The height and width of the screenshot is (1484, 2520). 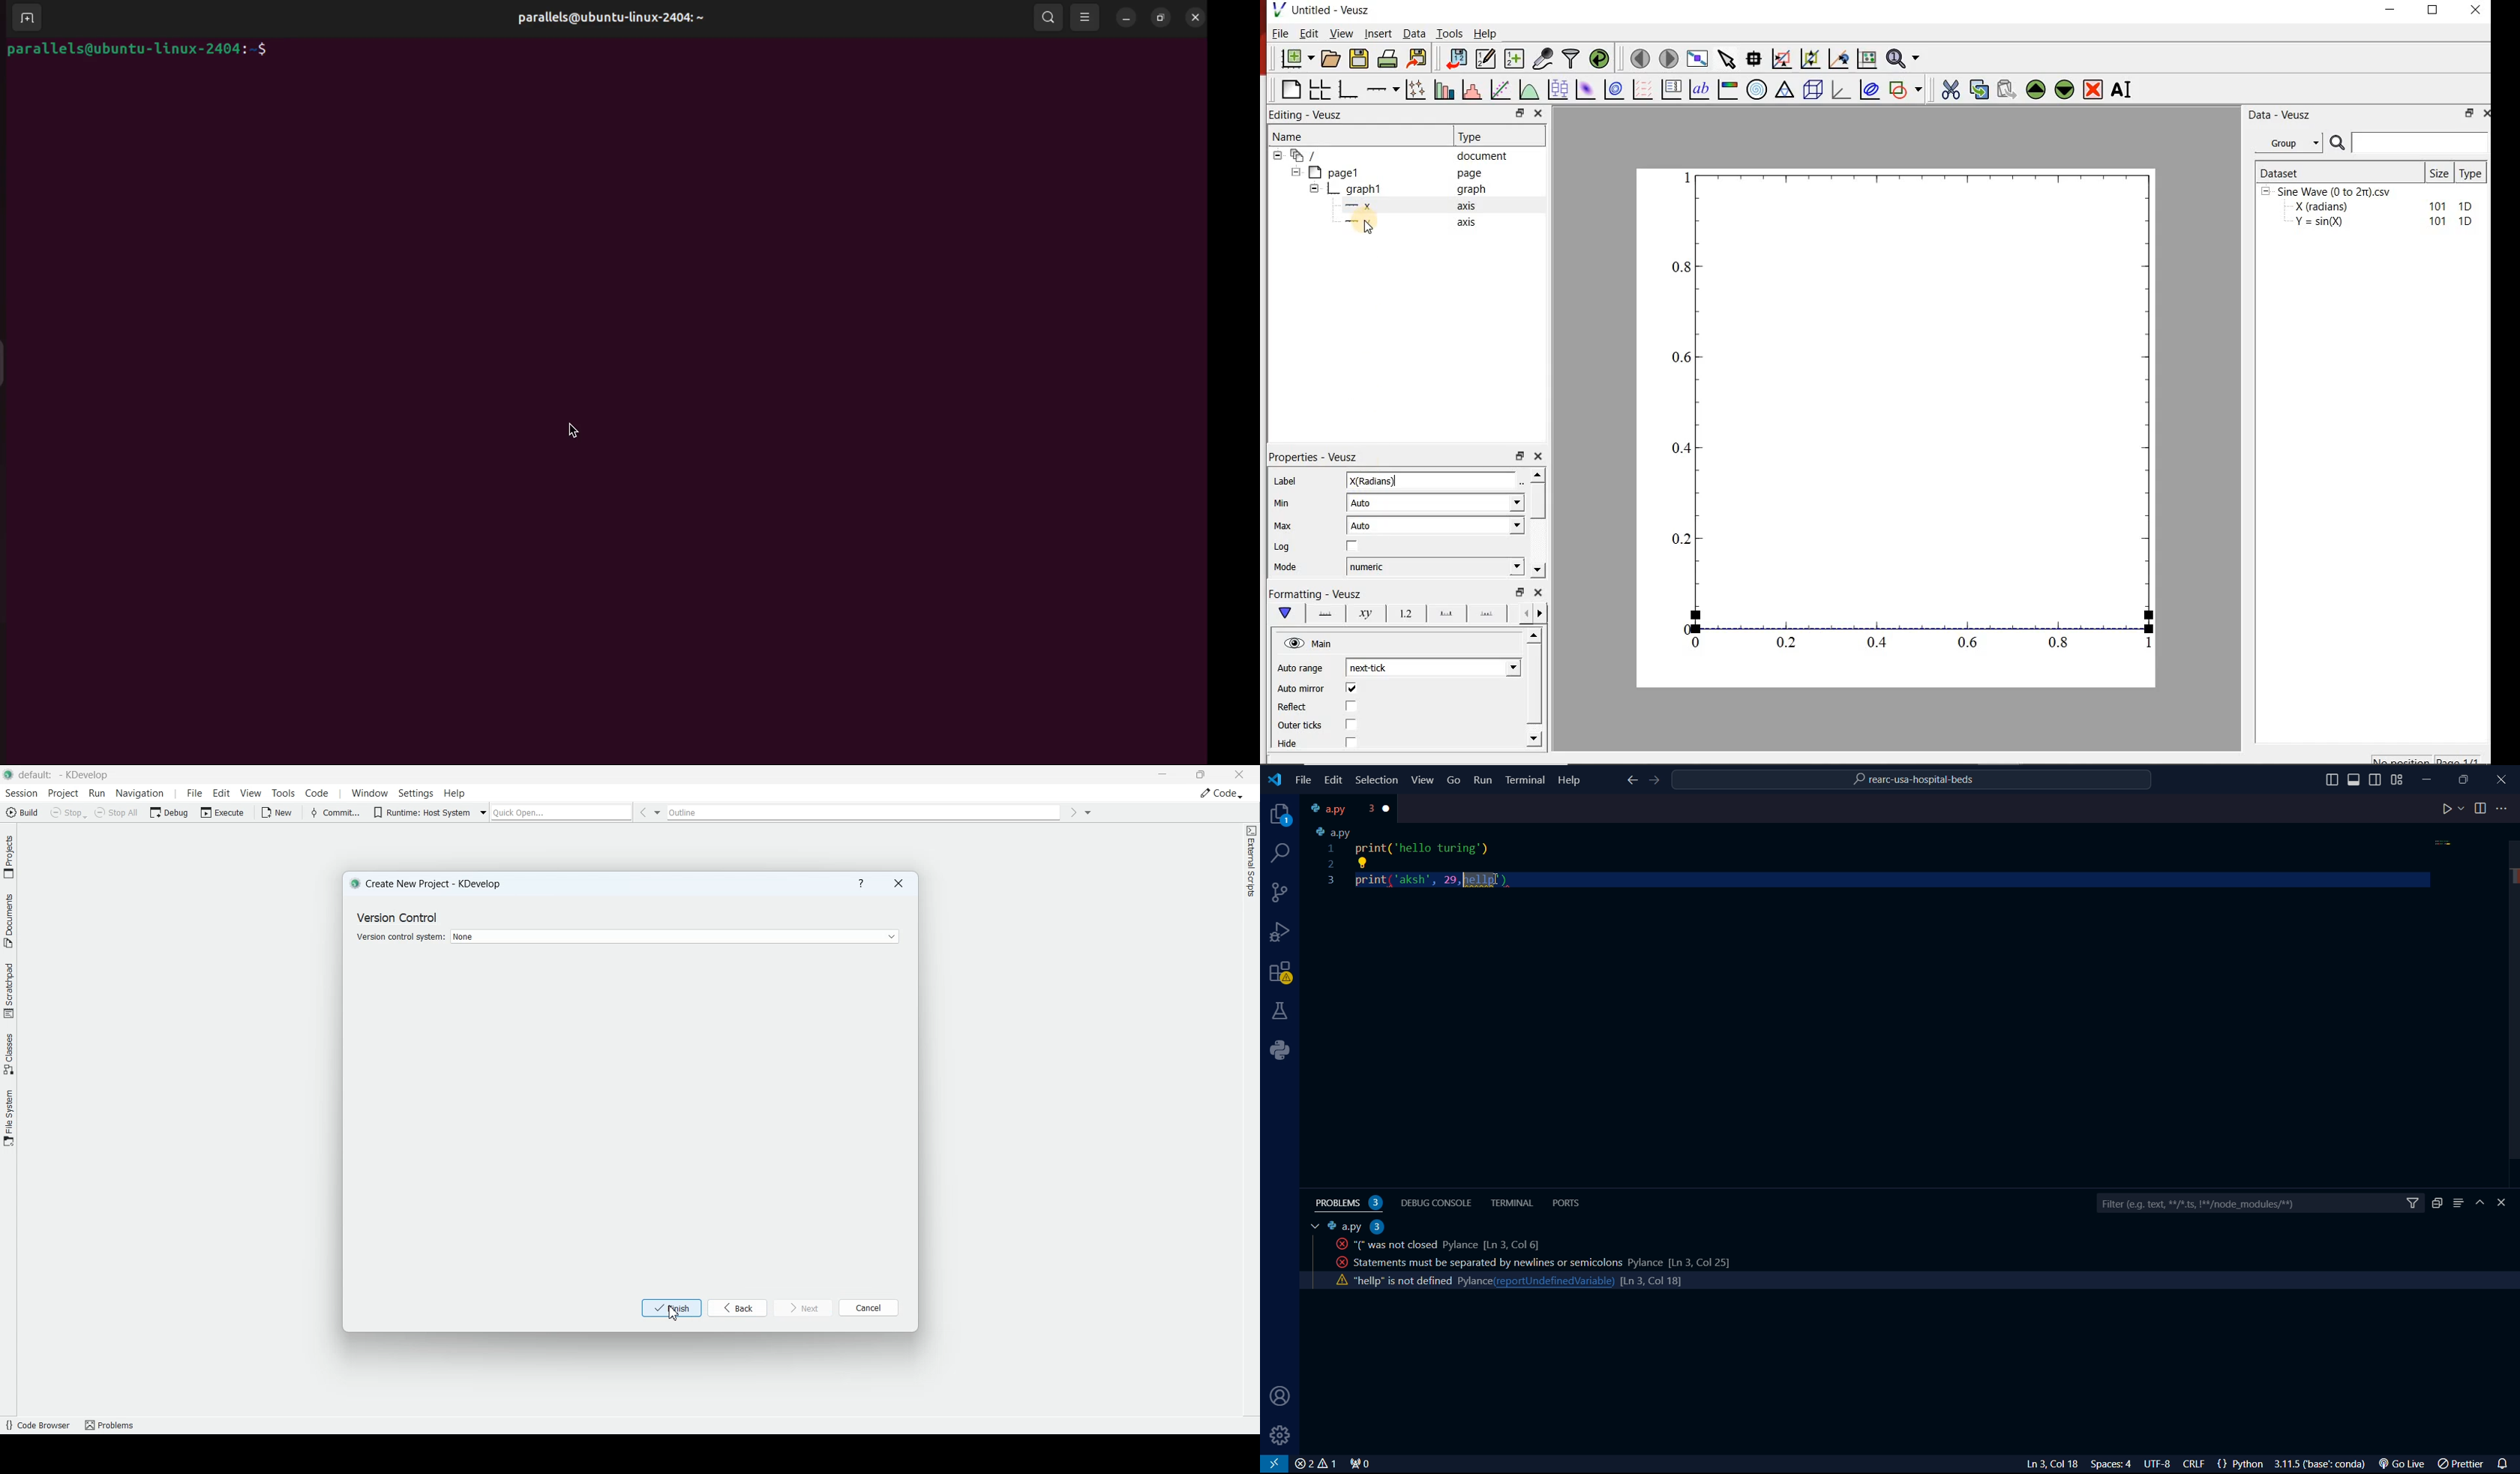 I want to click on Data, so click(x=1413, y=33).